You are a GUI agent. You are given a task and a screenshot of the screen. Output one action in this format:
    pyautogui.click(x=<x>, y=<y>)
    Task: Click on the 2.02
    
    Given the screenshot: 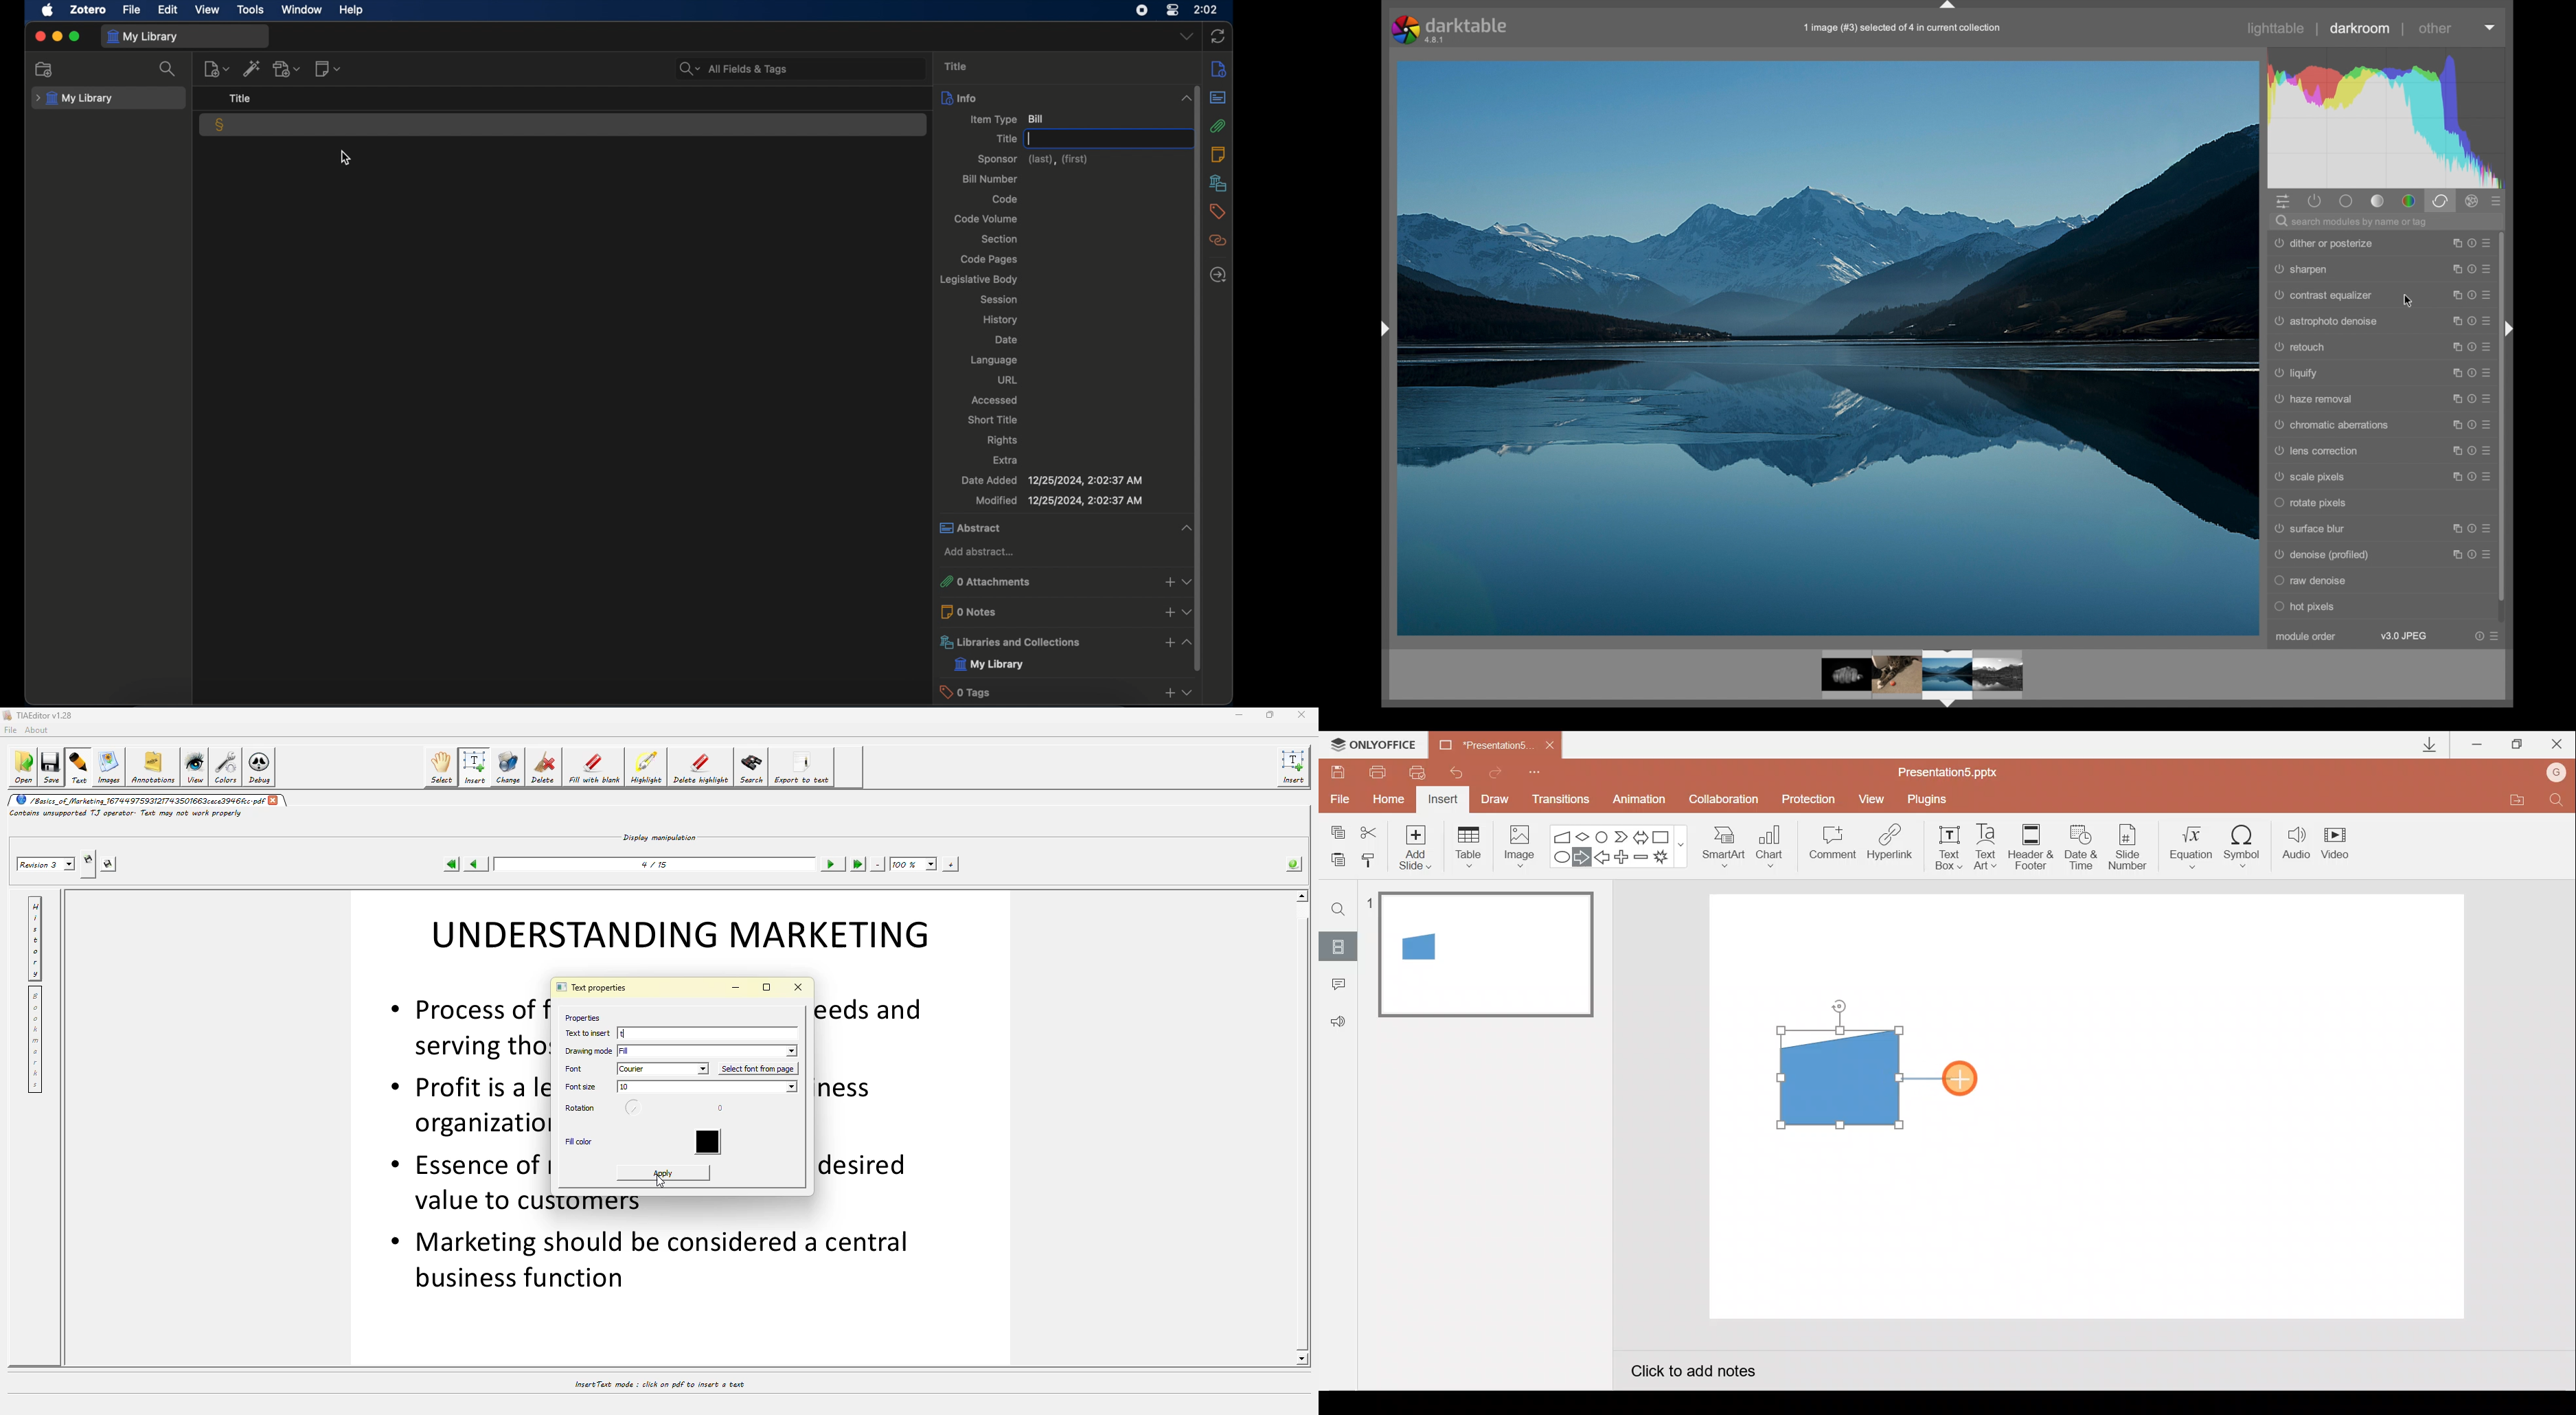 What is the action you would take?
    pyautogui.click(x=1206, y=9)
    